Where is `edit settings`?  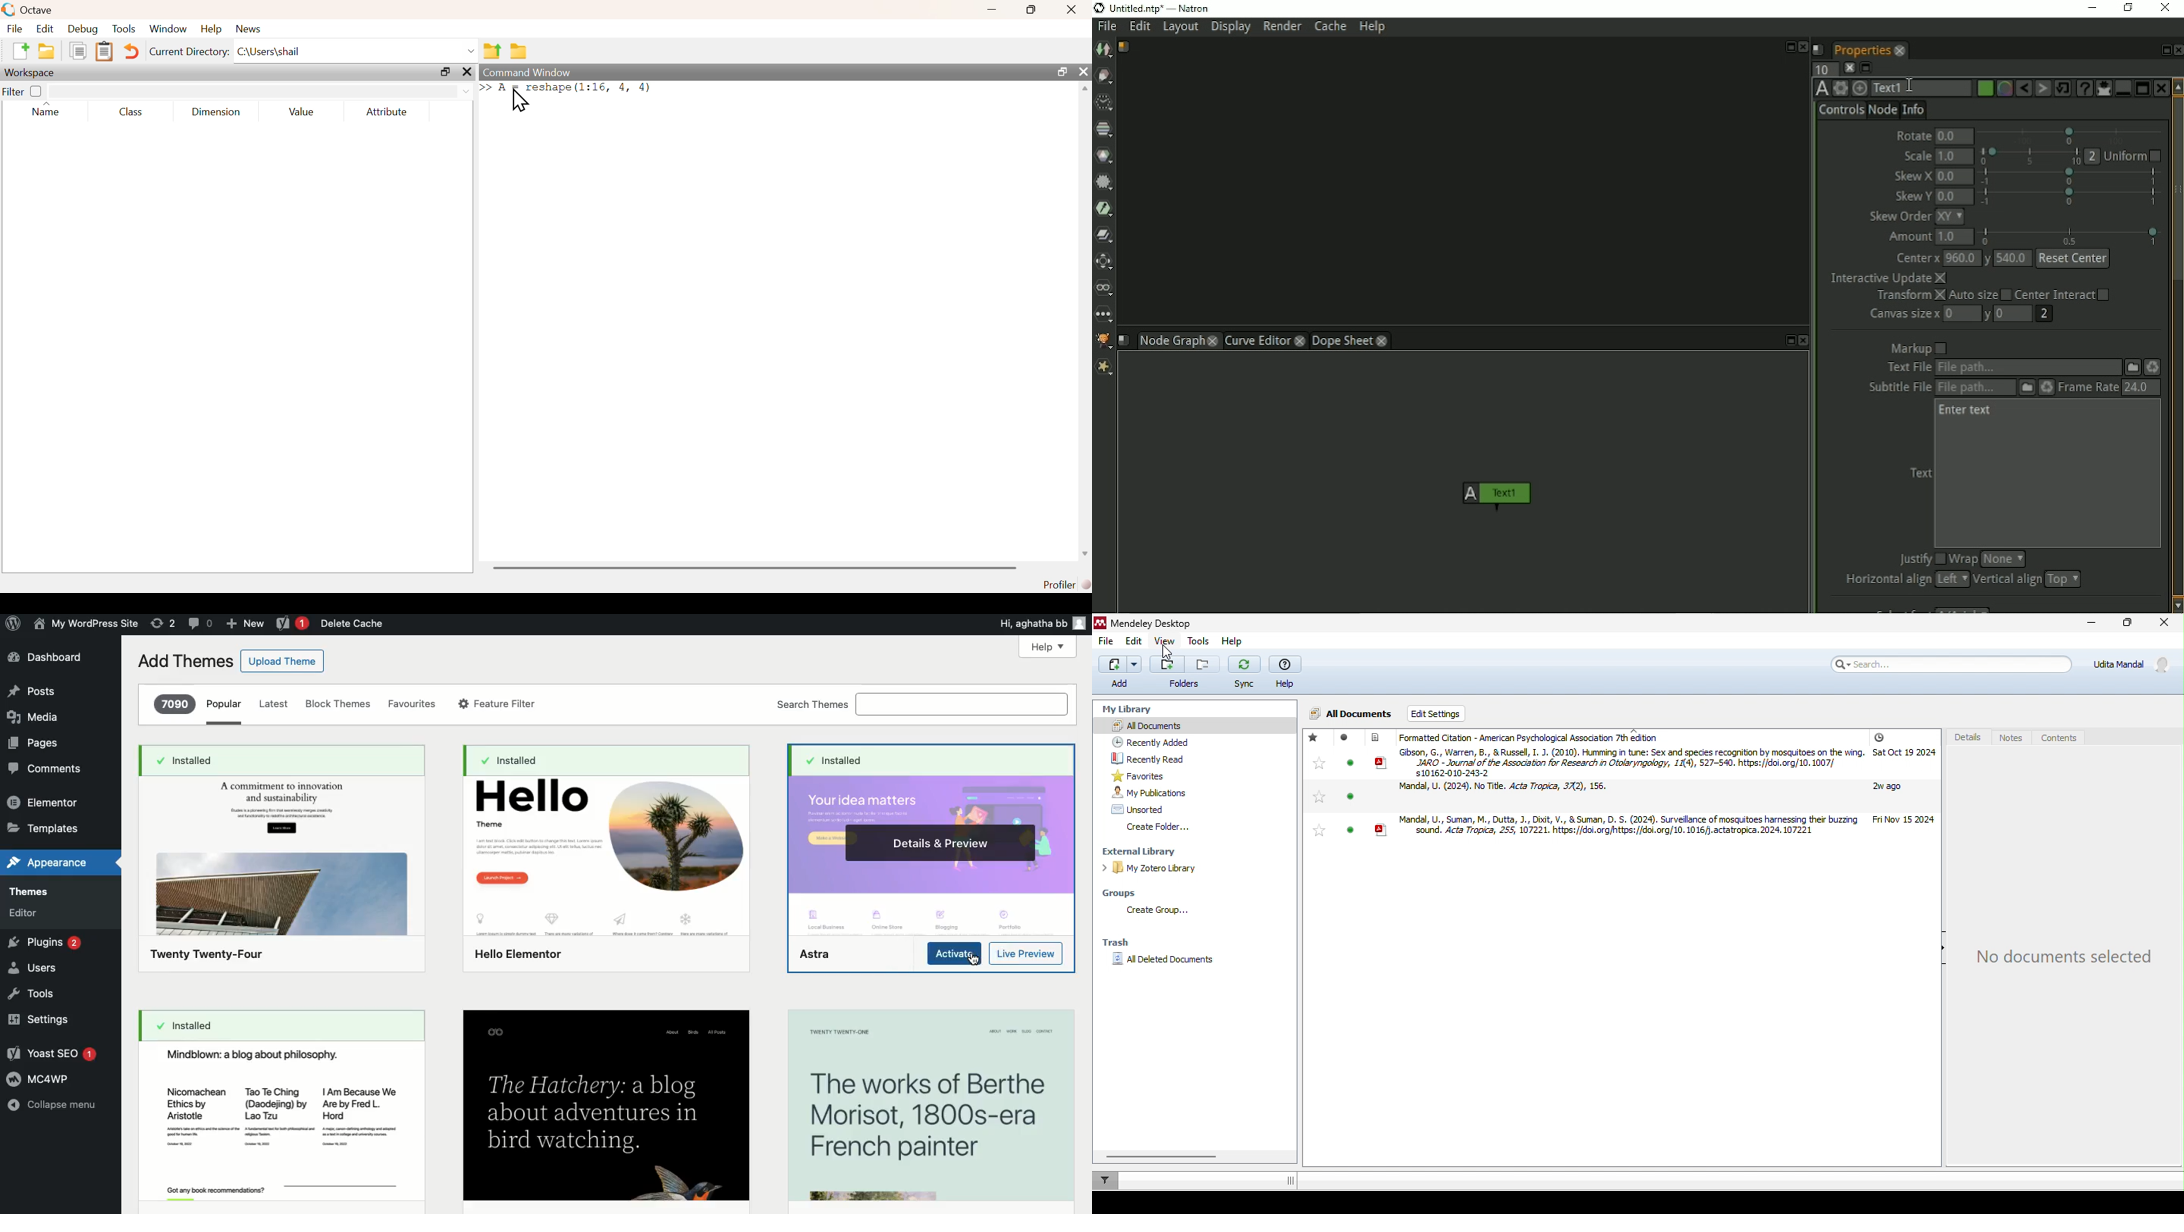 edit settings is located at coordinates (1437, 713).